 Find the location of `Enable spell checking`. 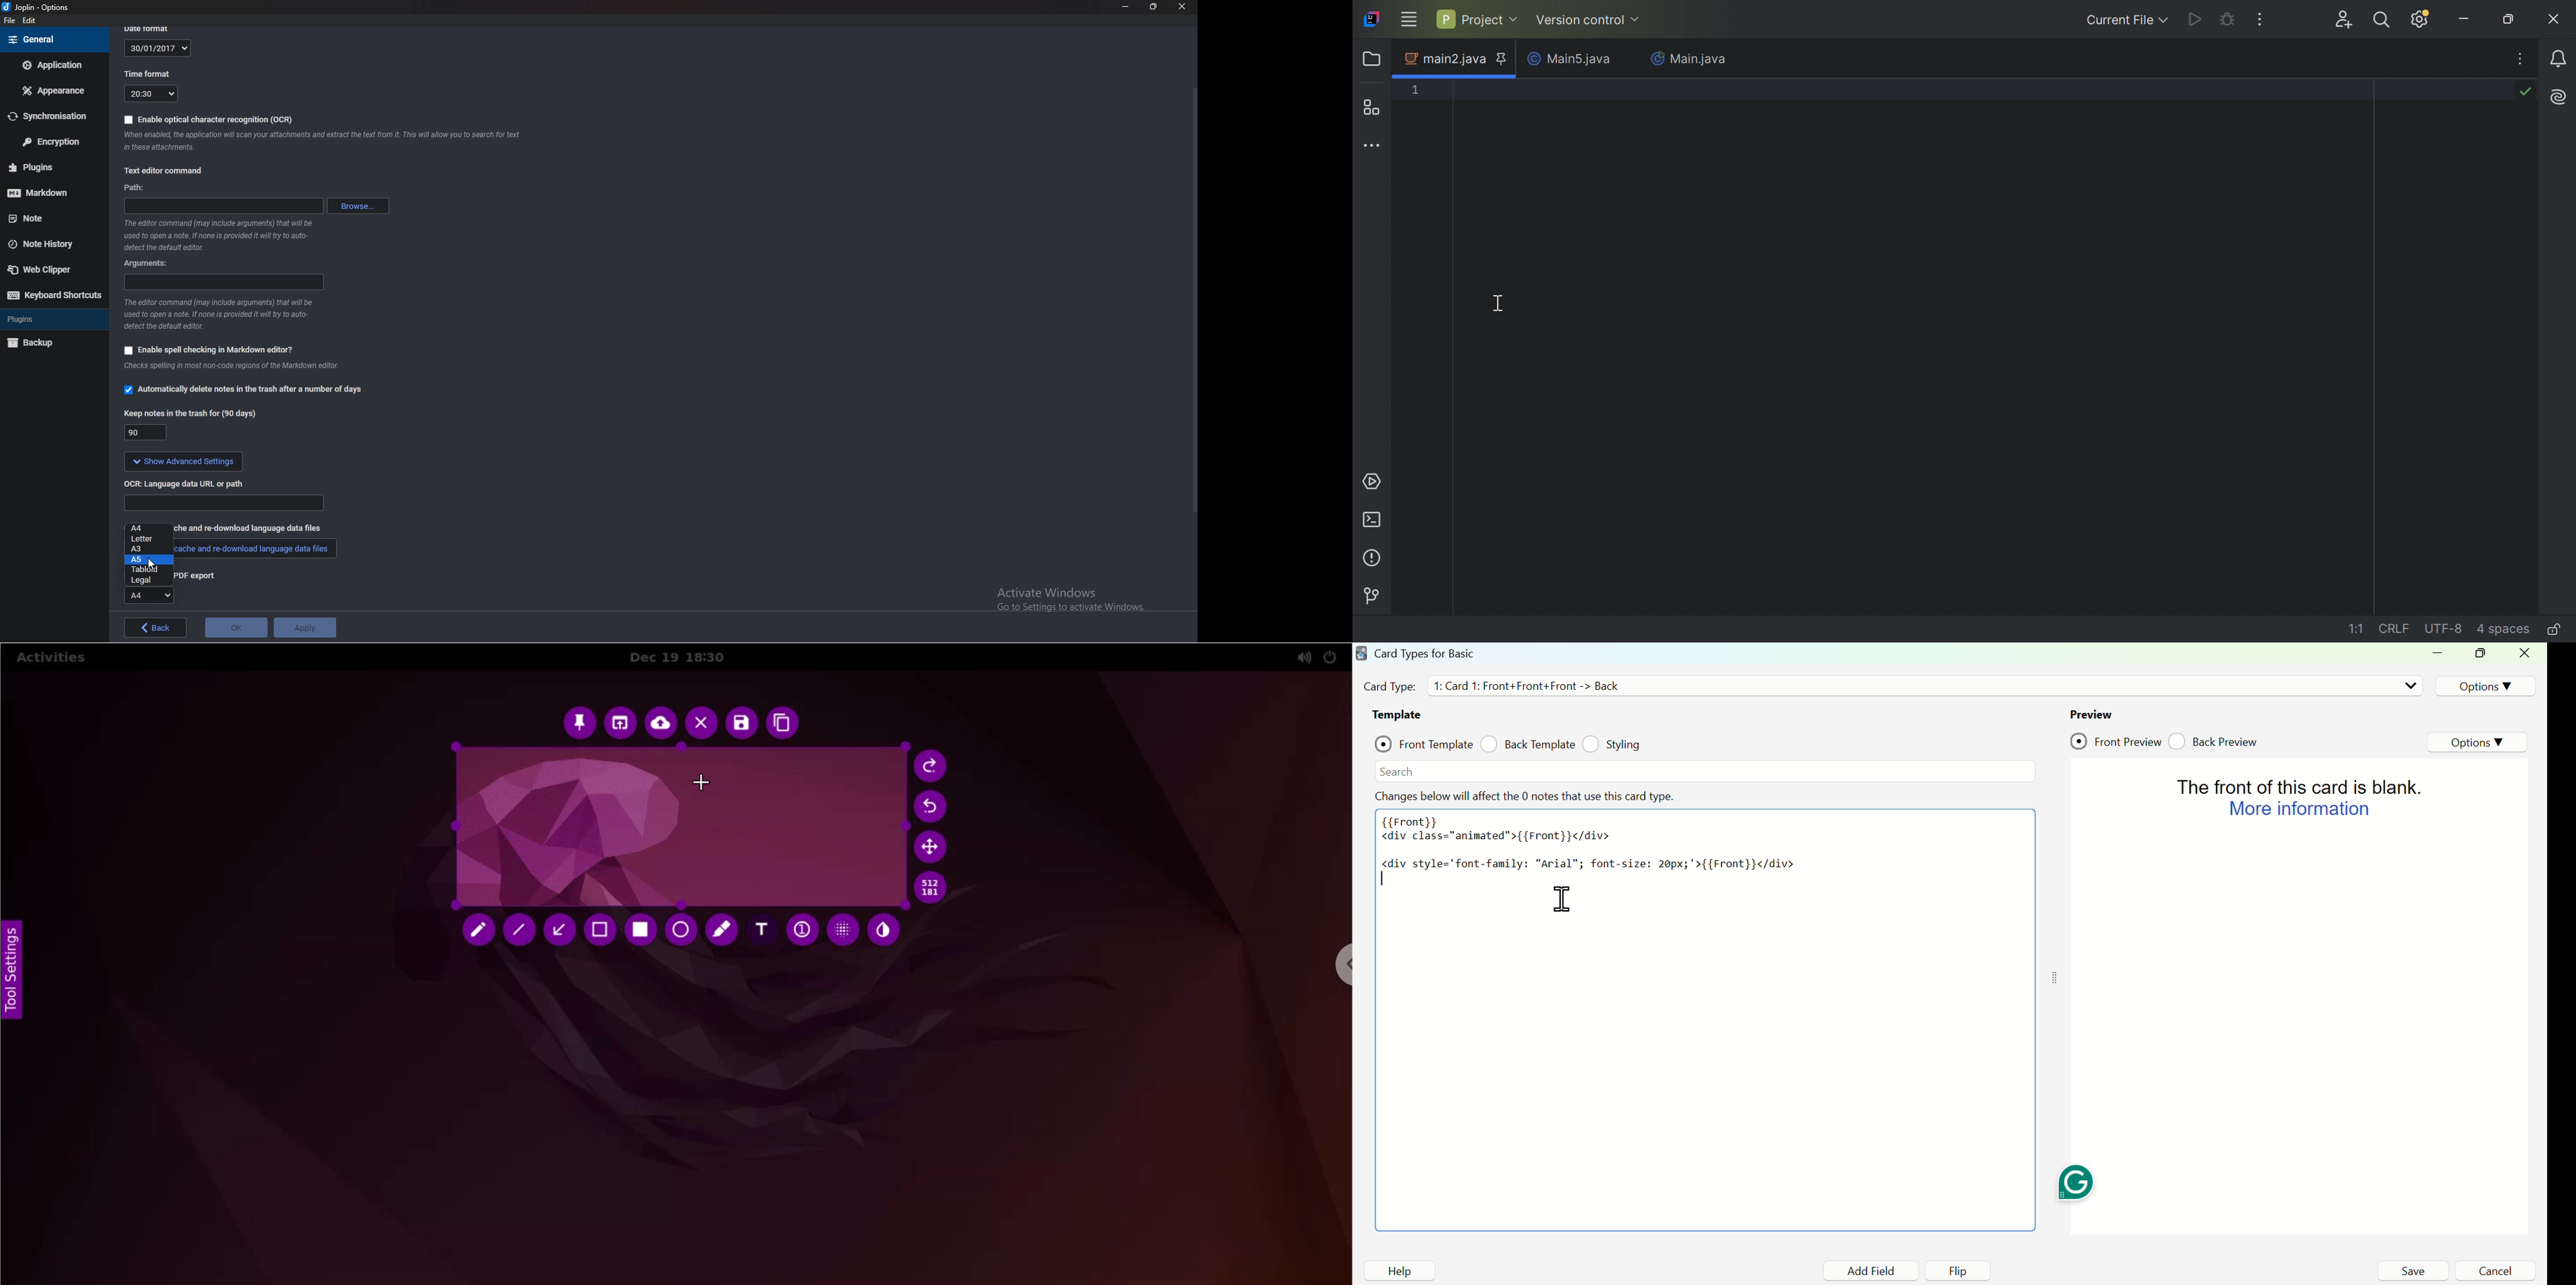

Enable spell checking is located at coordinates (209, 350).